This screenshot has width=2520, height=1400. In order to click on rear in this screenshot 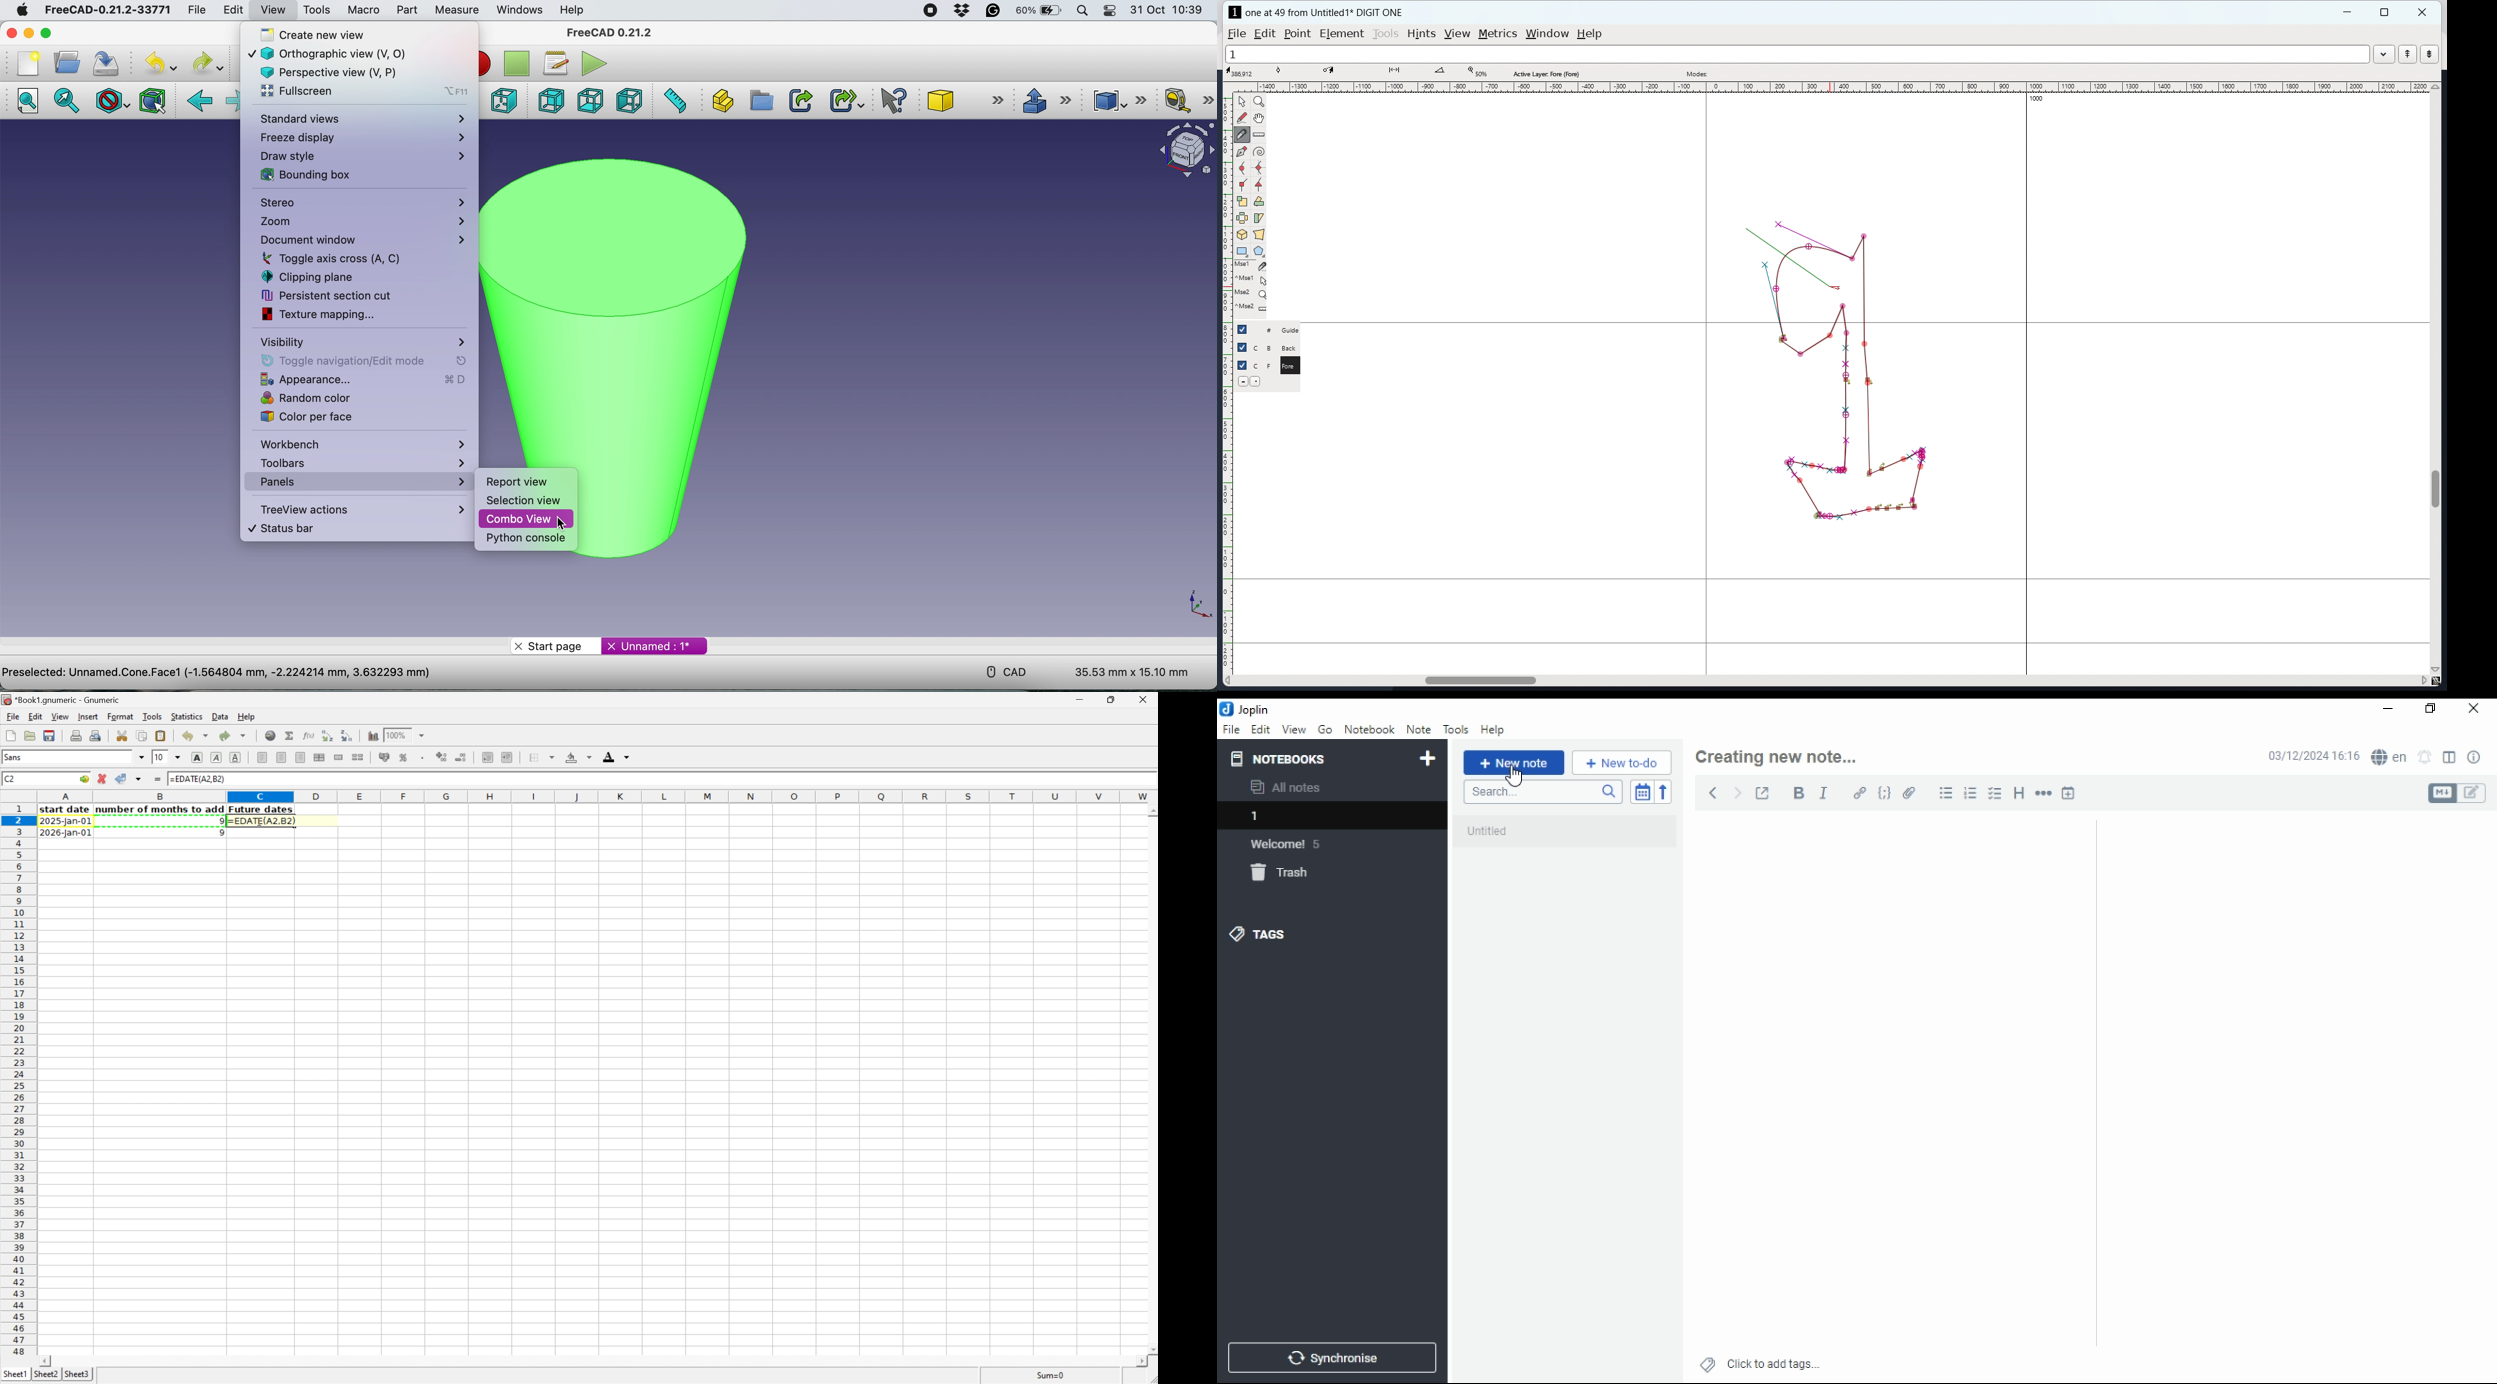, I will do `click(549, 102)`.